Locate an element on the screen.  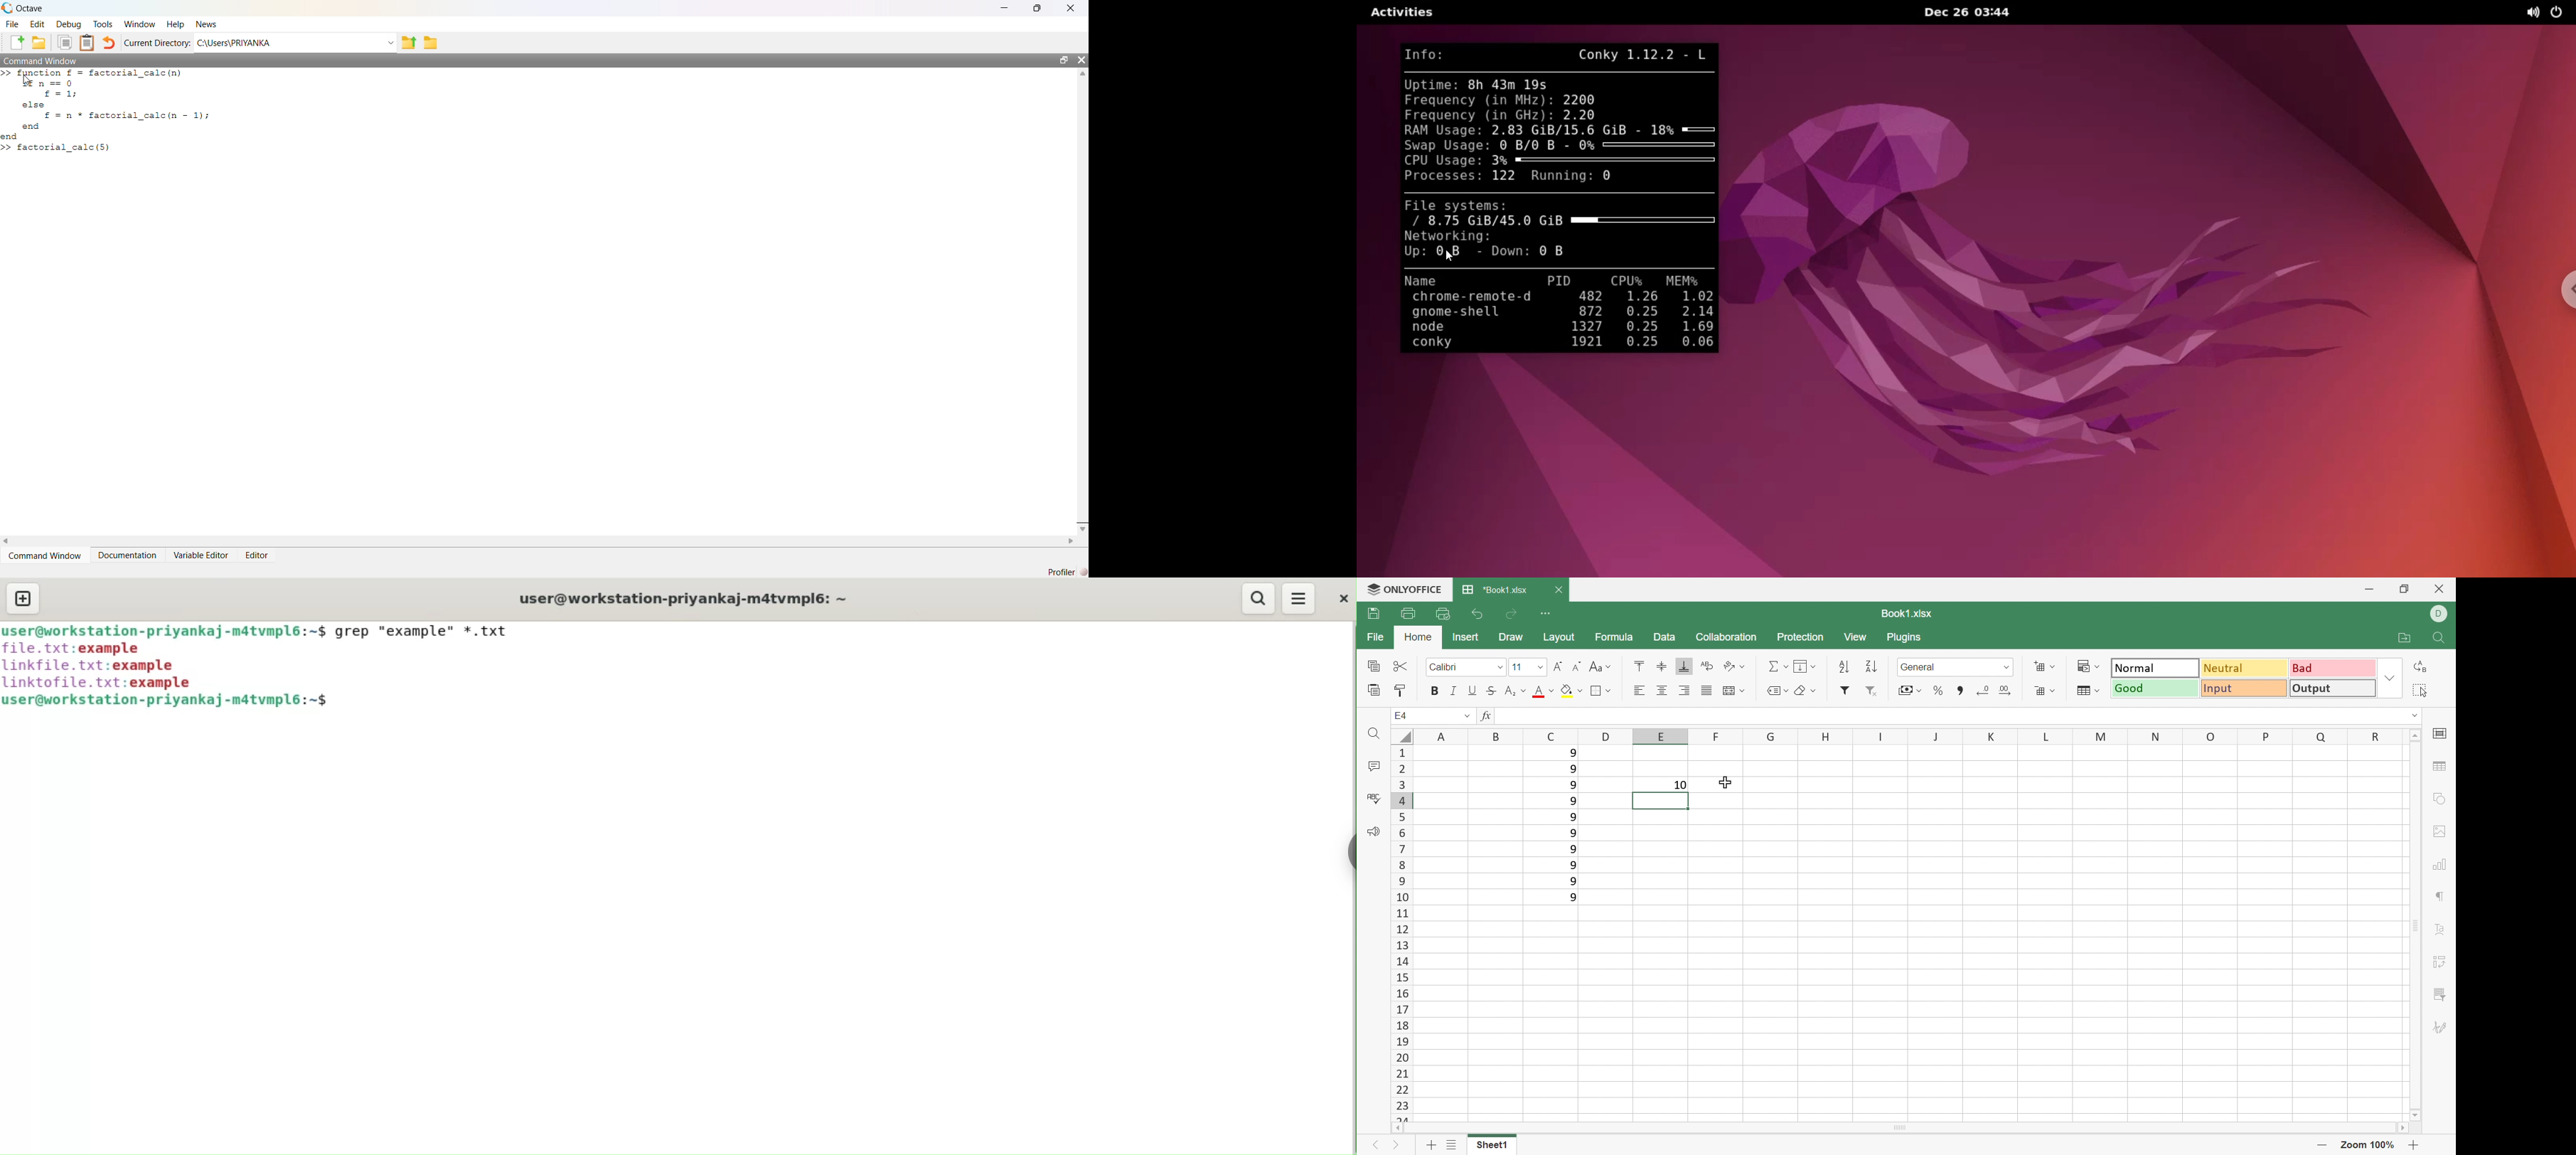
Insert cells is located at coordinates (2045, 666).